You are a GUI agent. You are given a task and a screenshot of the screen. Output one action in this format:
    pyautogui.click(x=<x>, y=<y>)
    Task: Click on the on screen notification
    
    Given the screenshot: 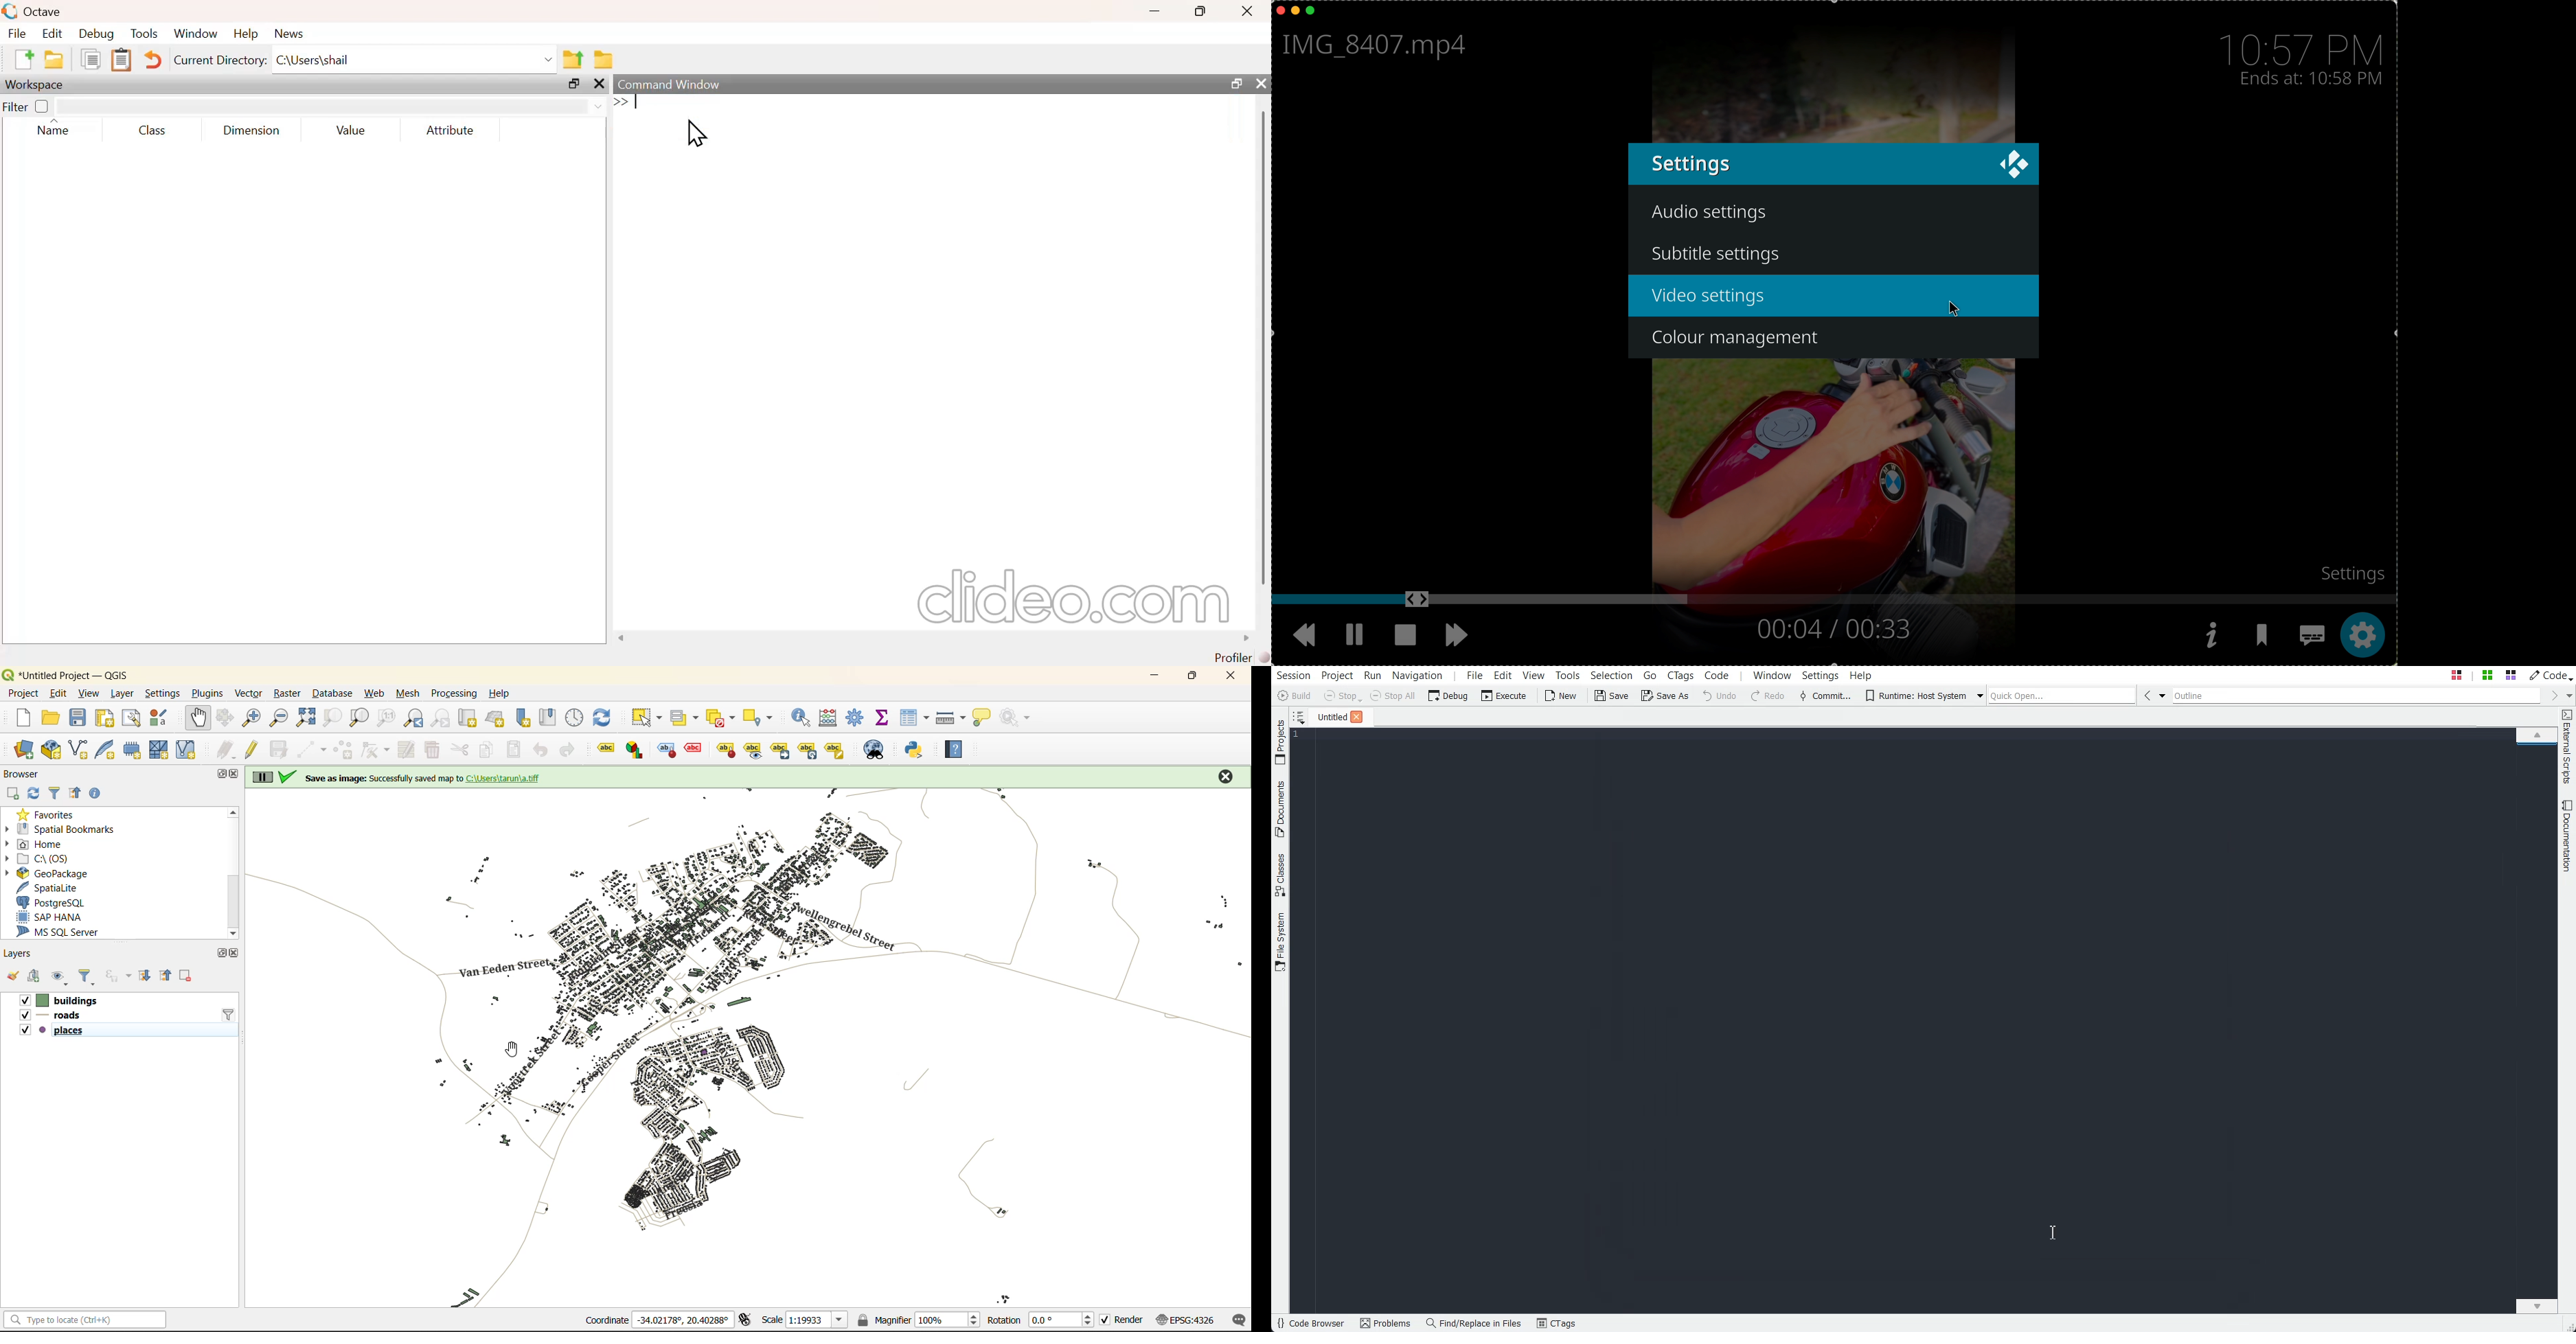 What is the action you would take?
    pyautogui.click(x=499, y=778)
    